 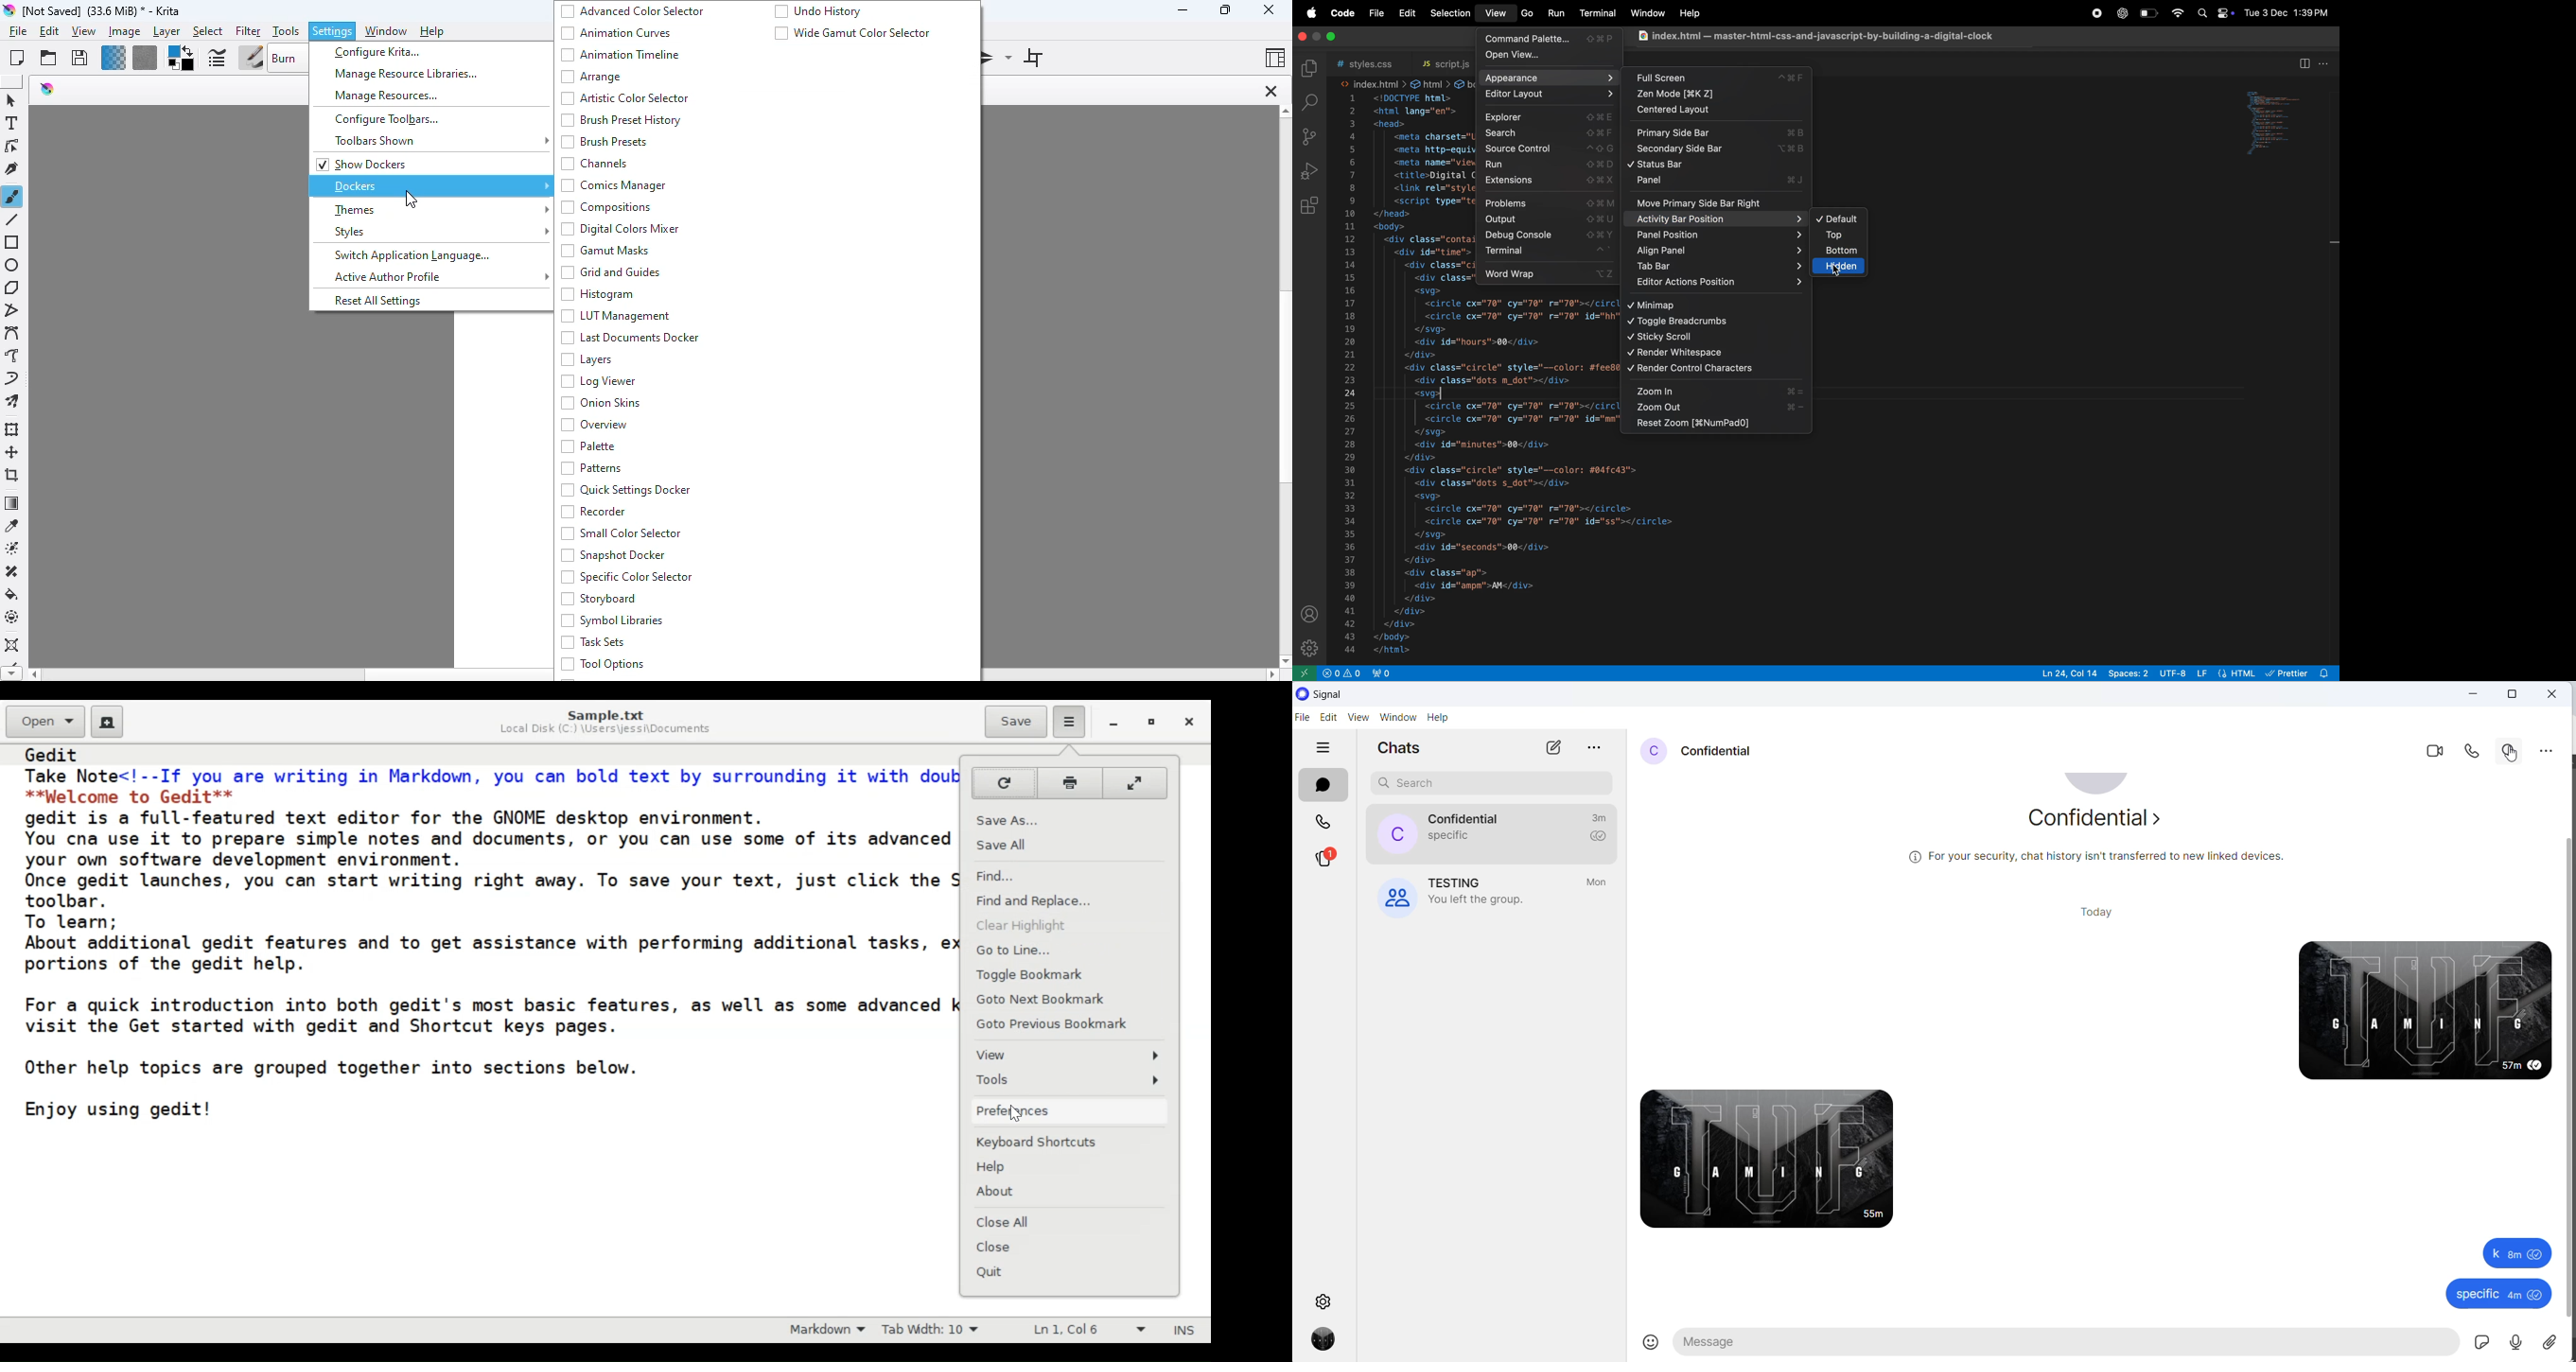 I want to click on chats heading, so click(x=1406, y=752).